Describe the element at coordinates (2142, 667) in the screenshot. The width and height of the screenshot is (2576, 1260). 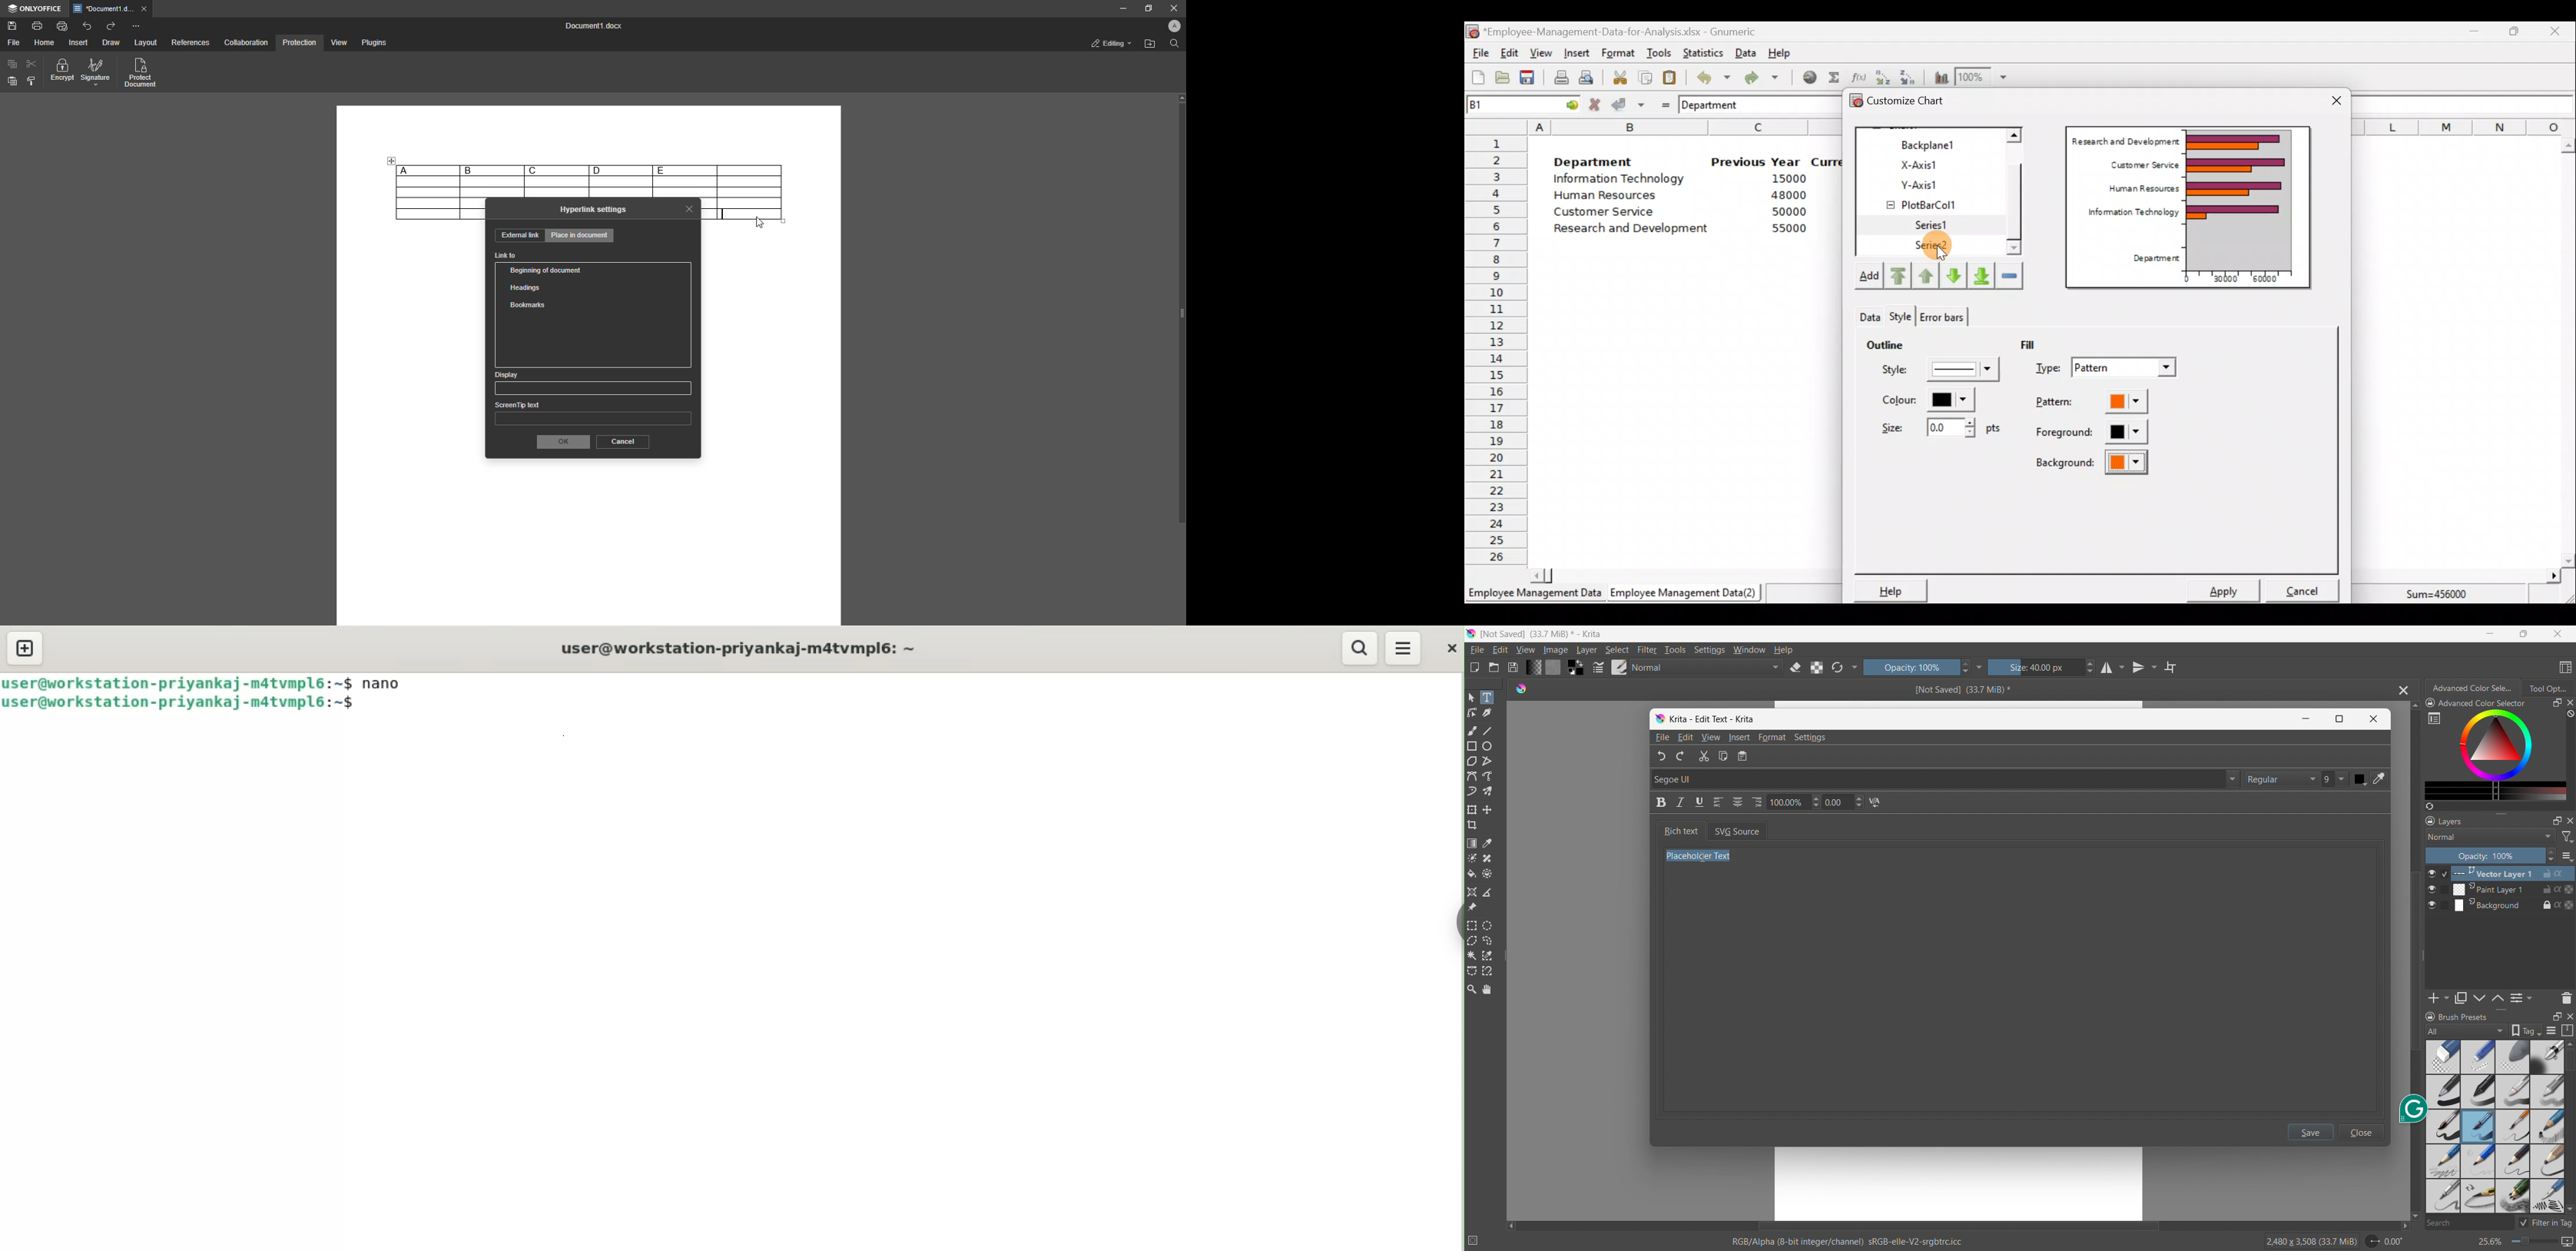
I see `vertical mirror tool` at that location.